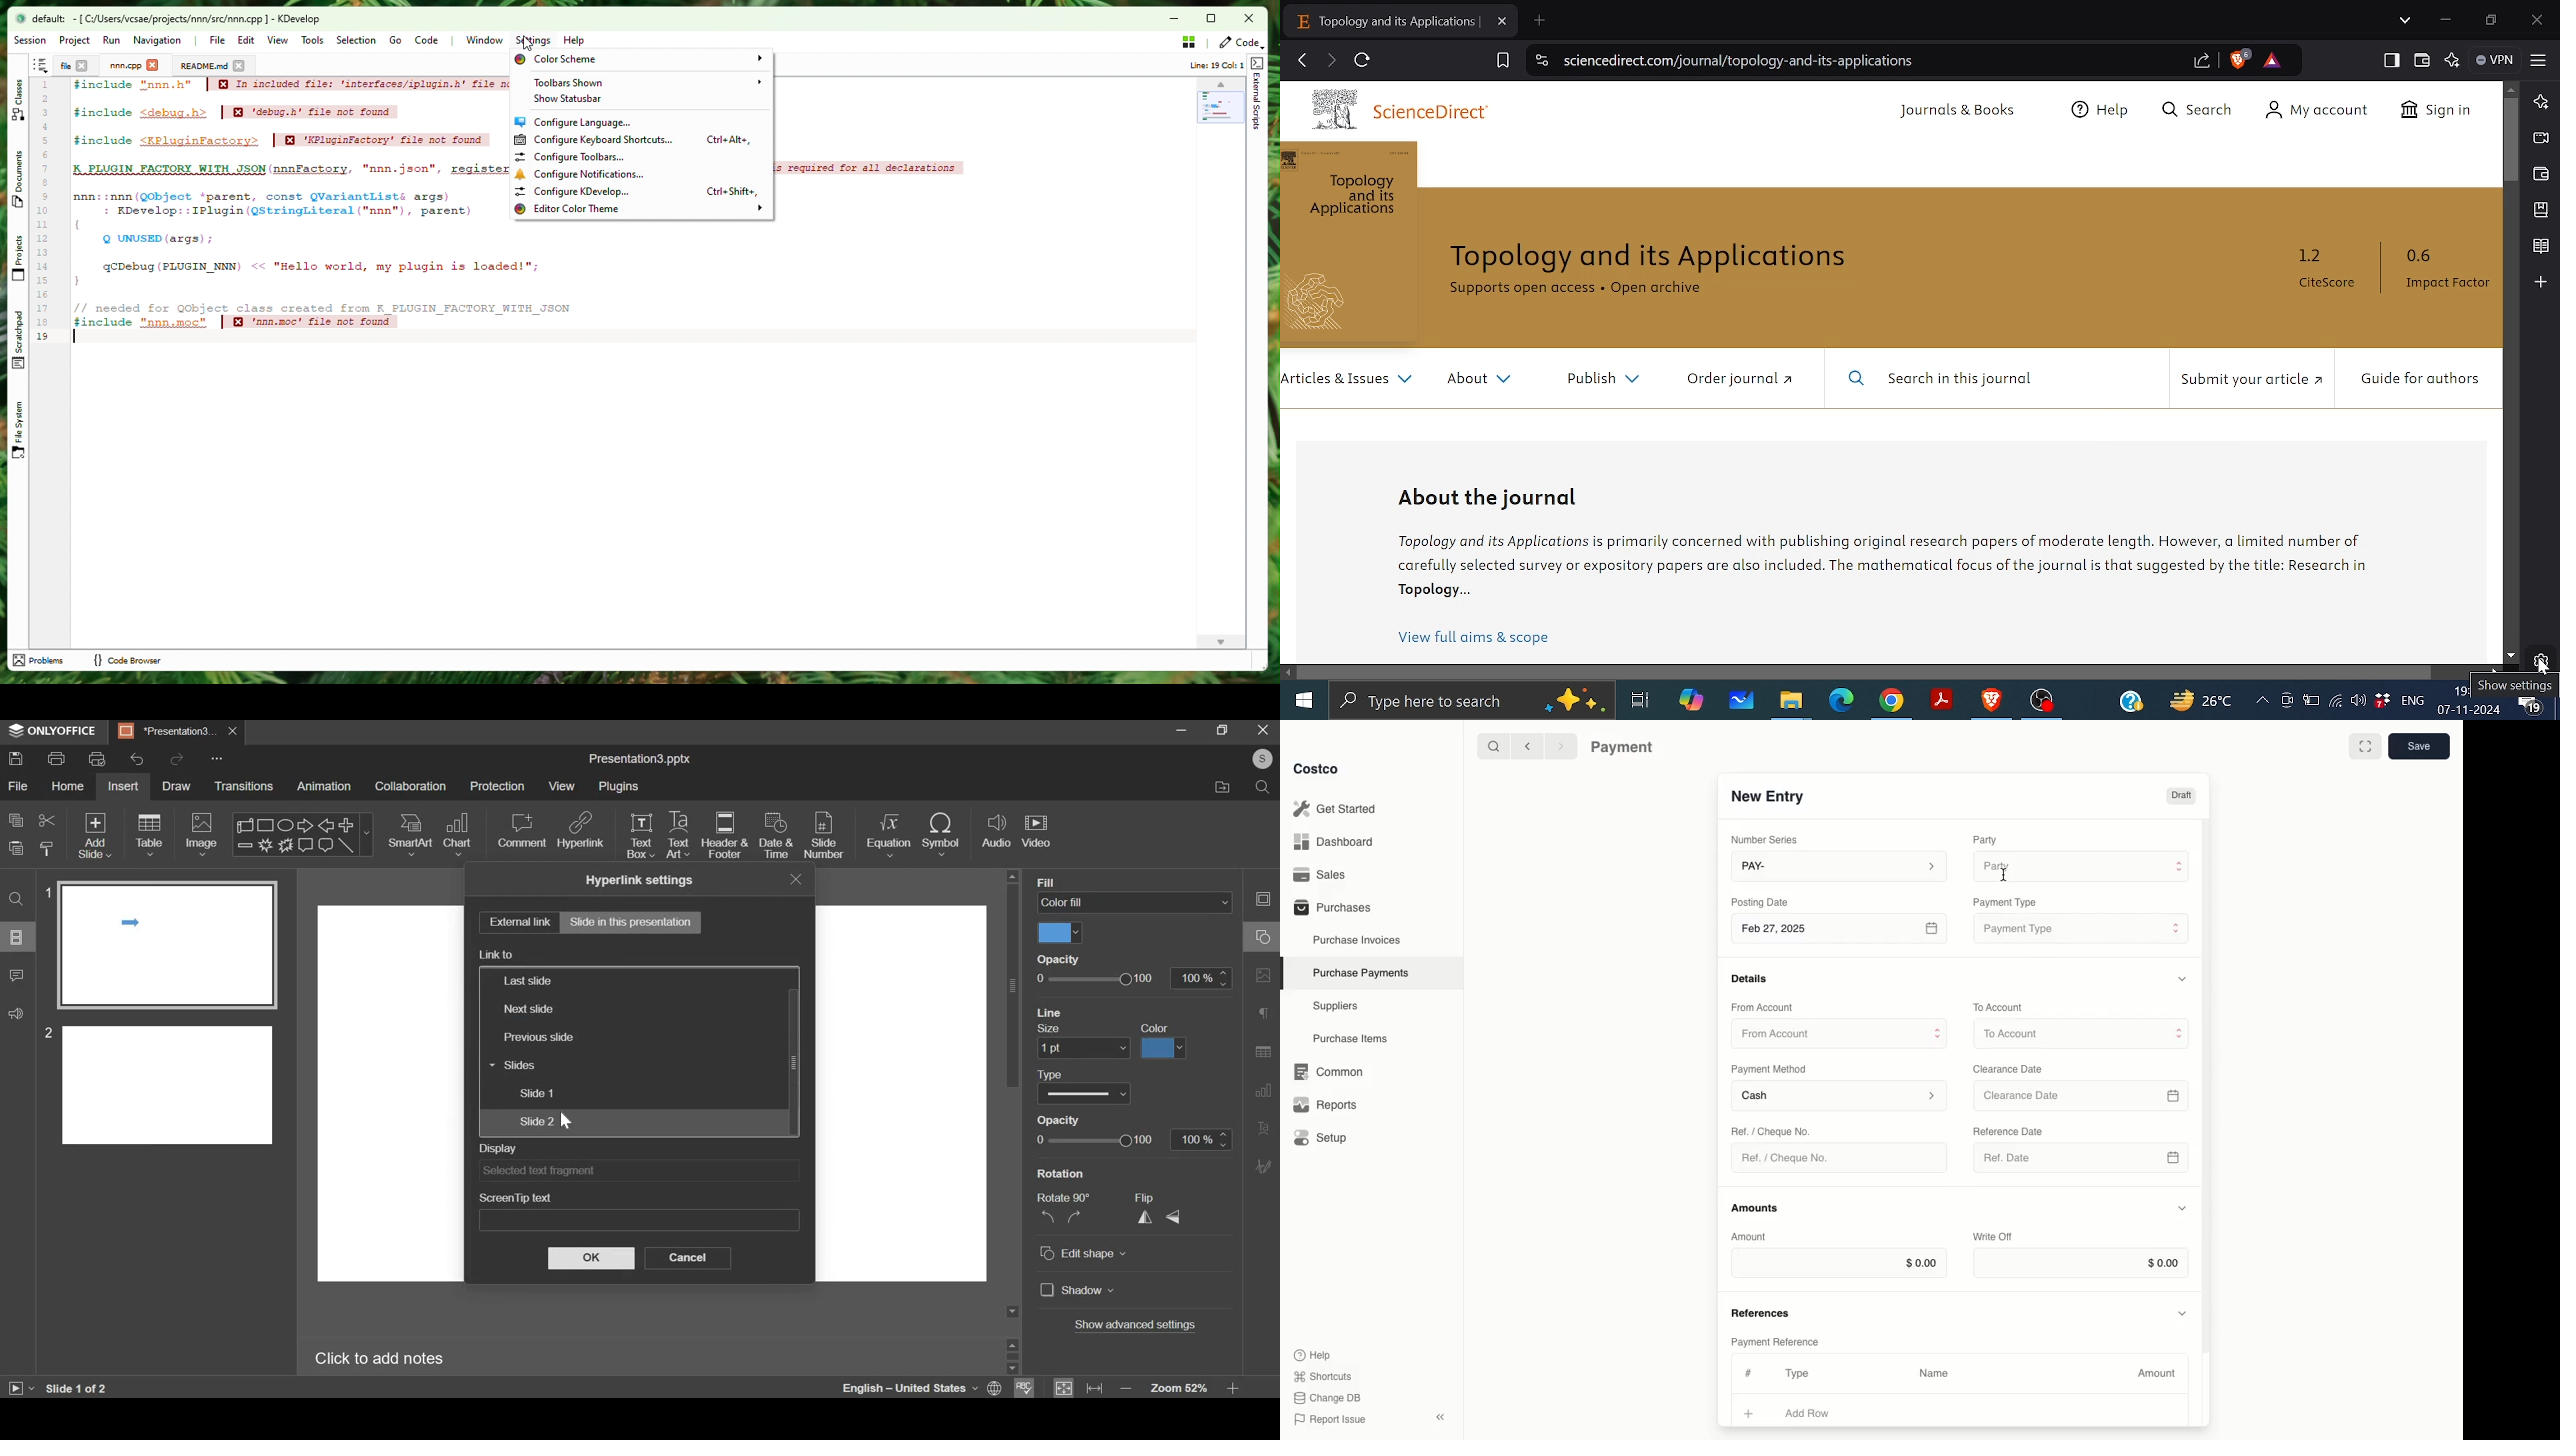  Describe the element at coordinates (1012, 1356) in the screenshot. I see `scrollbar` at that location.